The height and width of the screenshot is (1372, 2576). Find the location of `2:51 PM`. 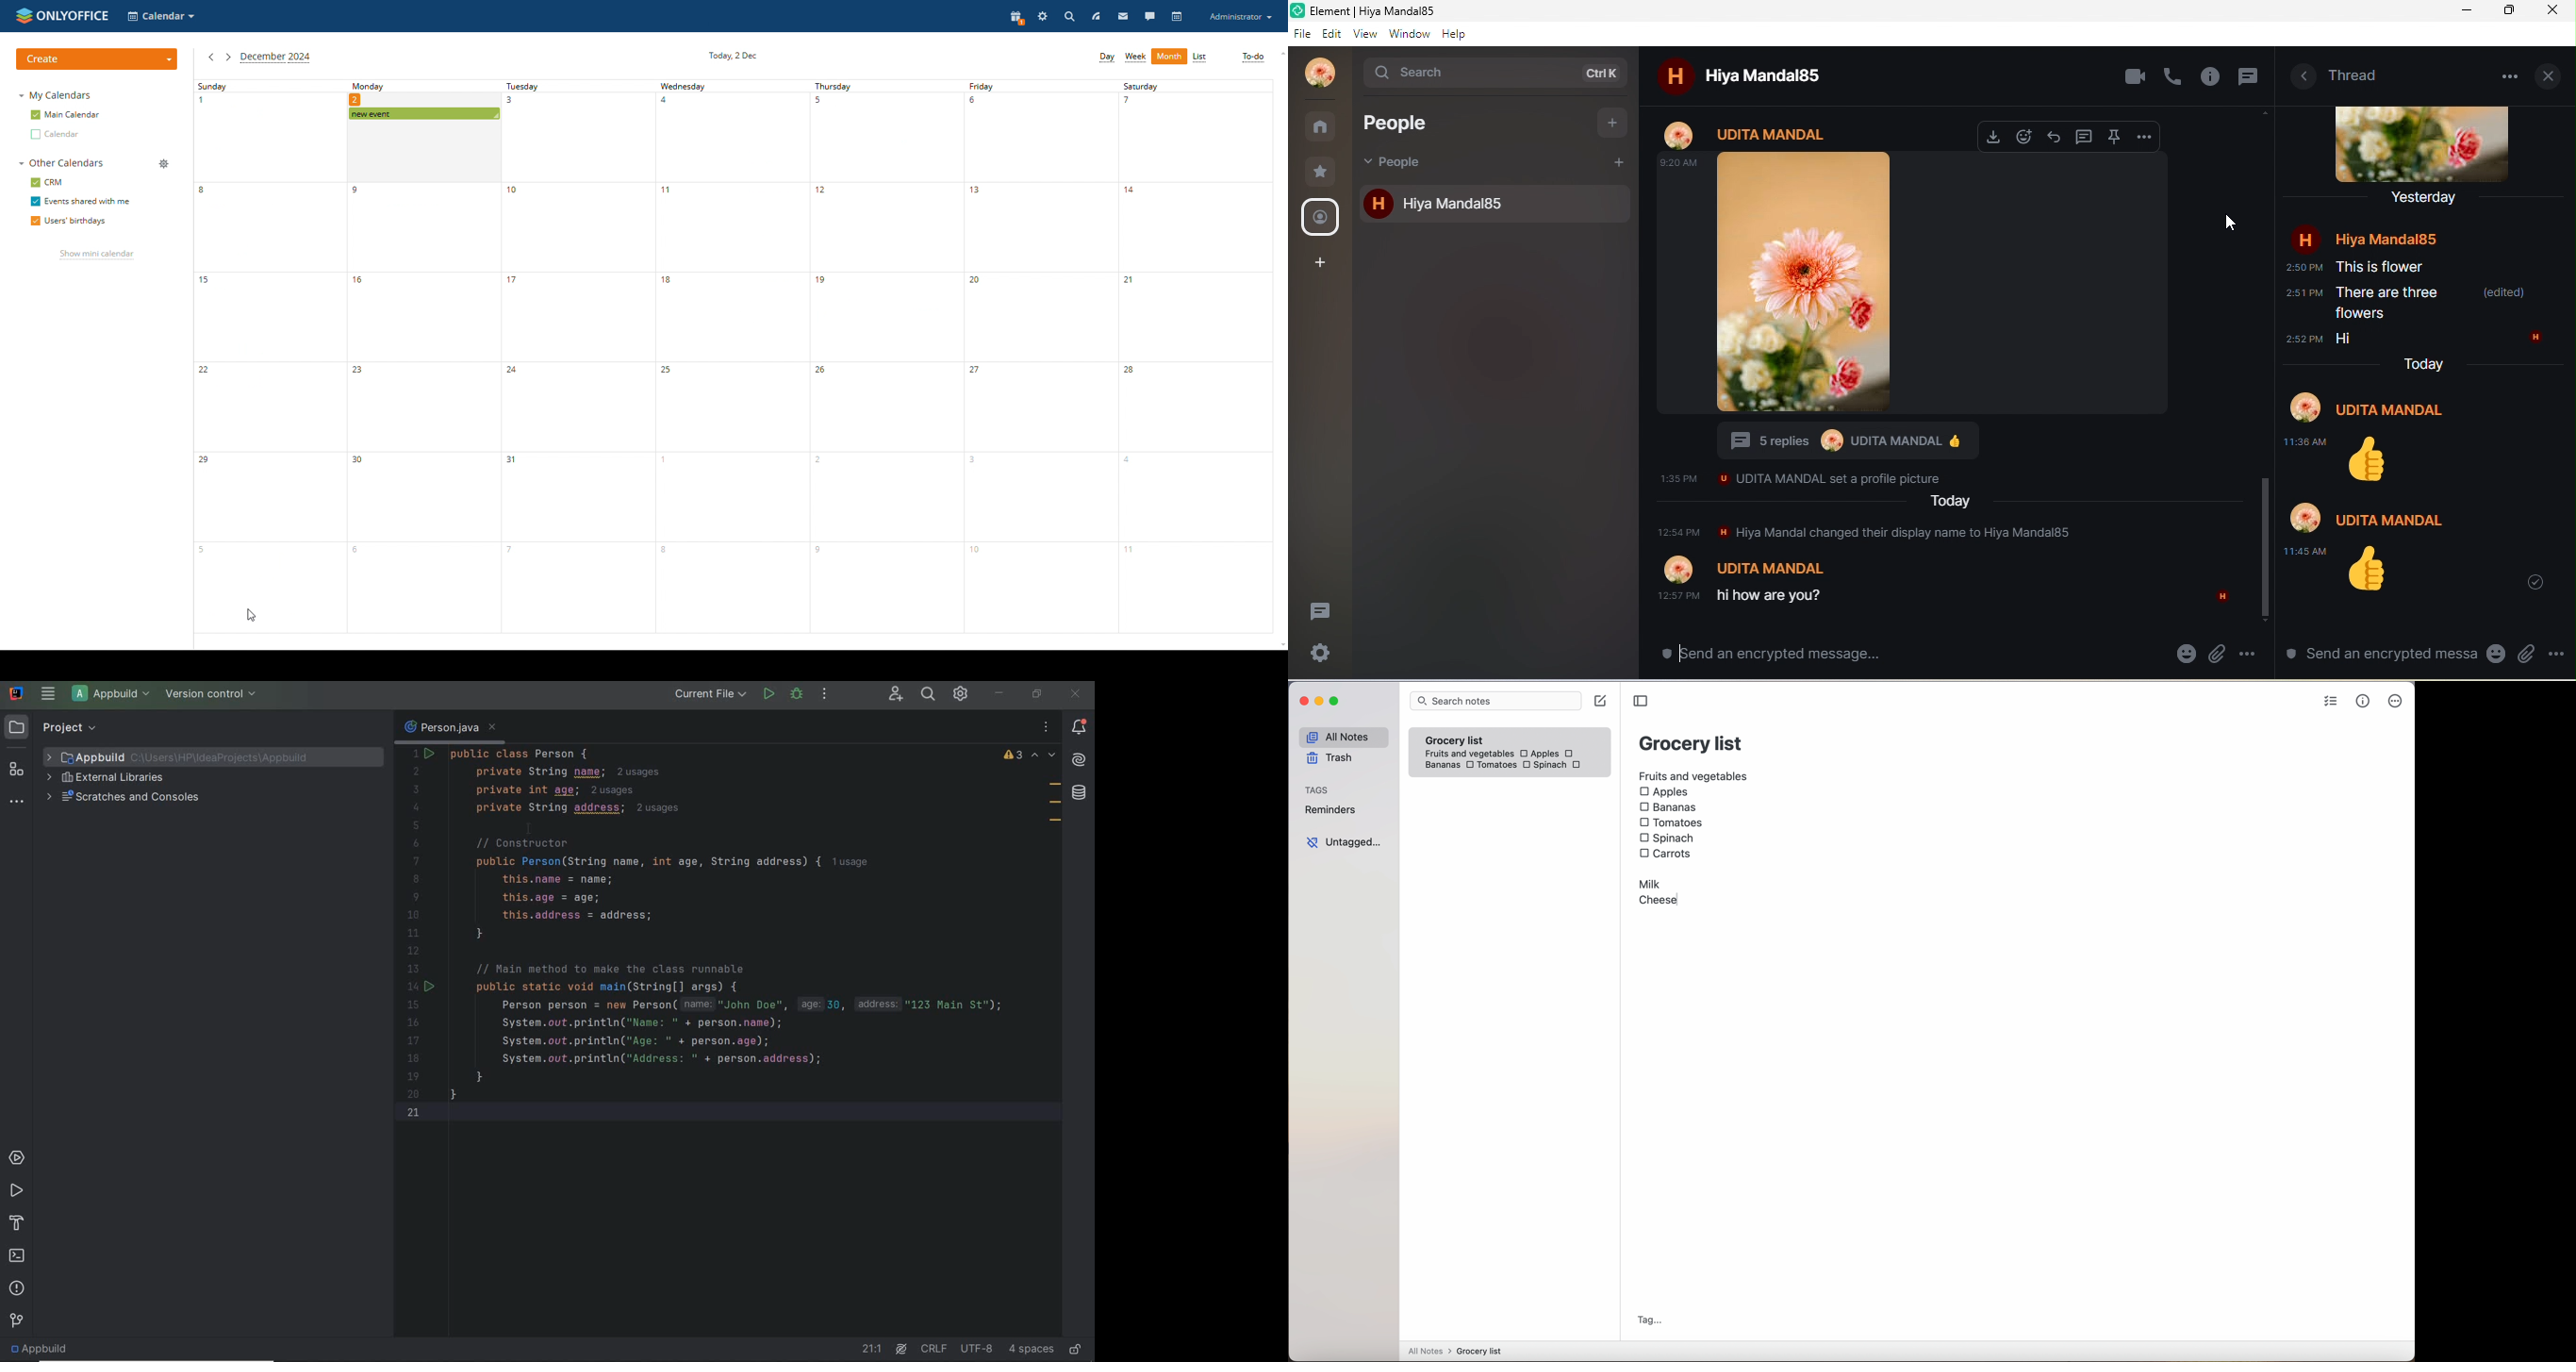

2:51 PM is located at coordinates (2302, 293).